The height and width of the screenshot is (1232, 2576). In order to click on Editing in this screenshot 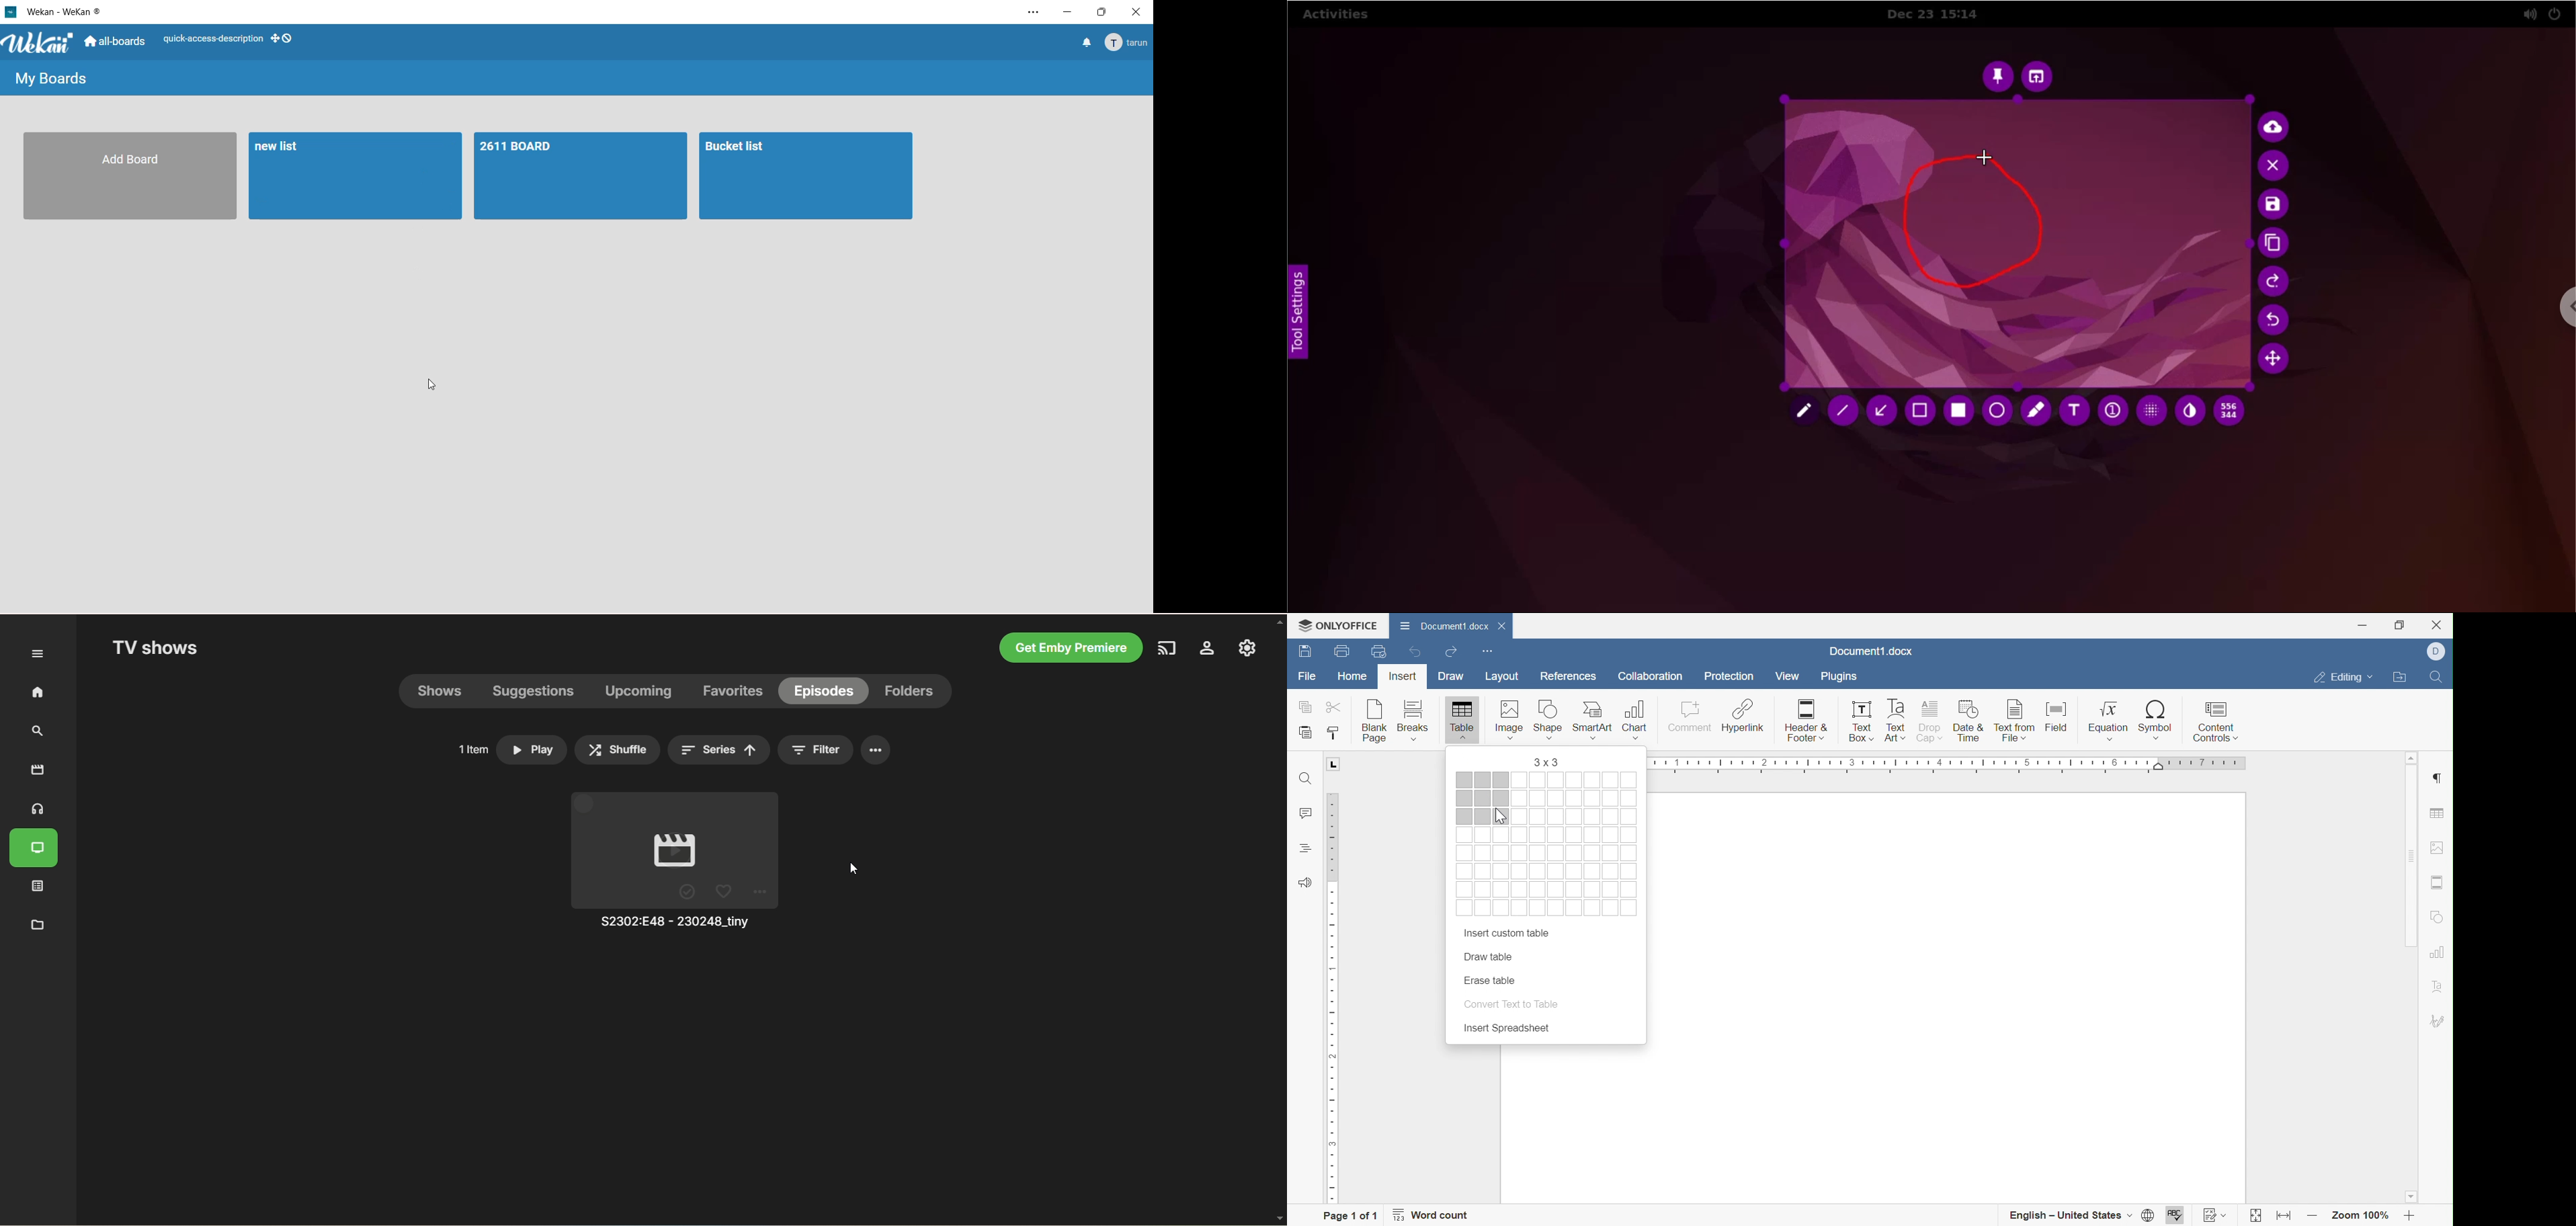, I will do `click(2342, 677)`.